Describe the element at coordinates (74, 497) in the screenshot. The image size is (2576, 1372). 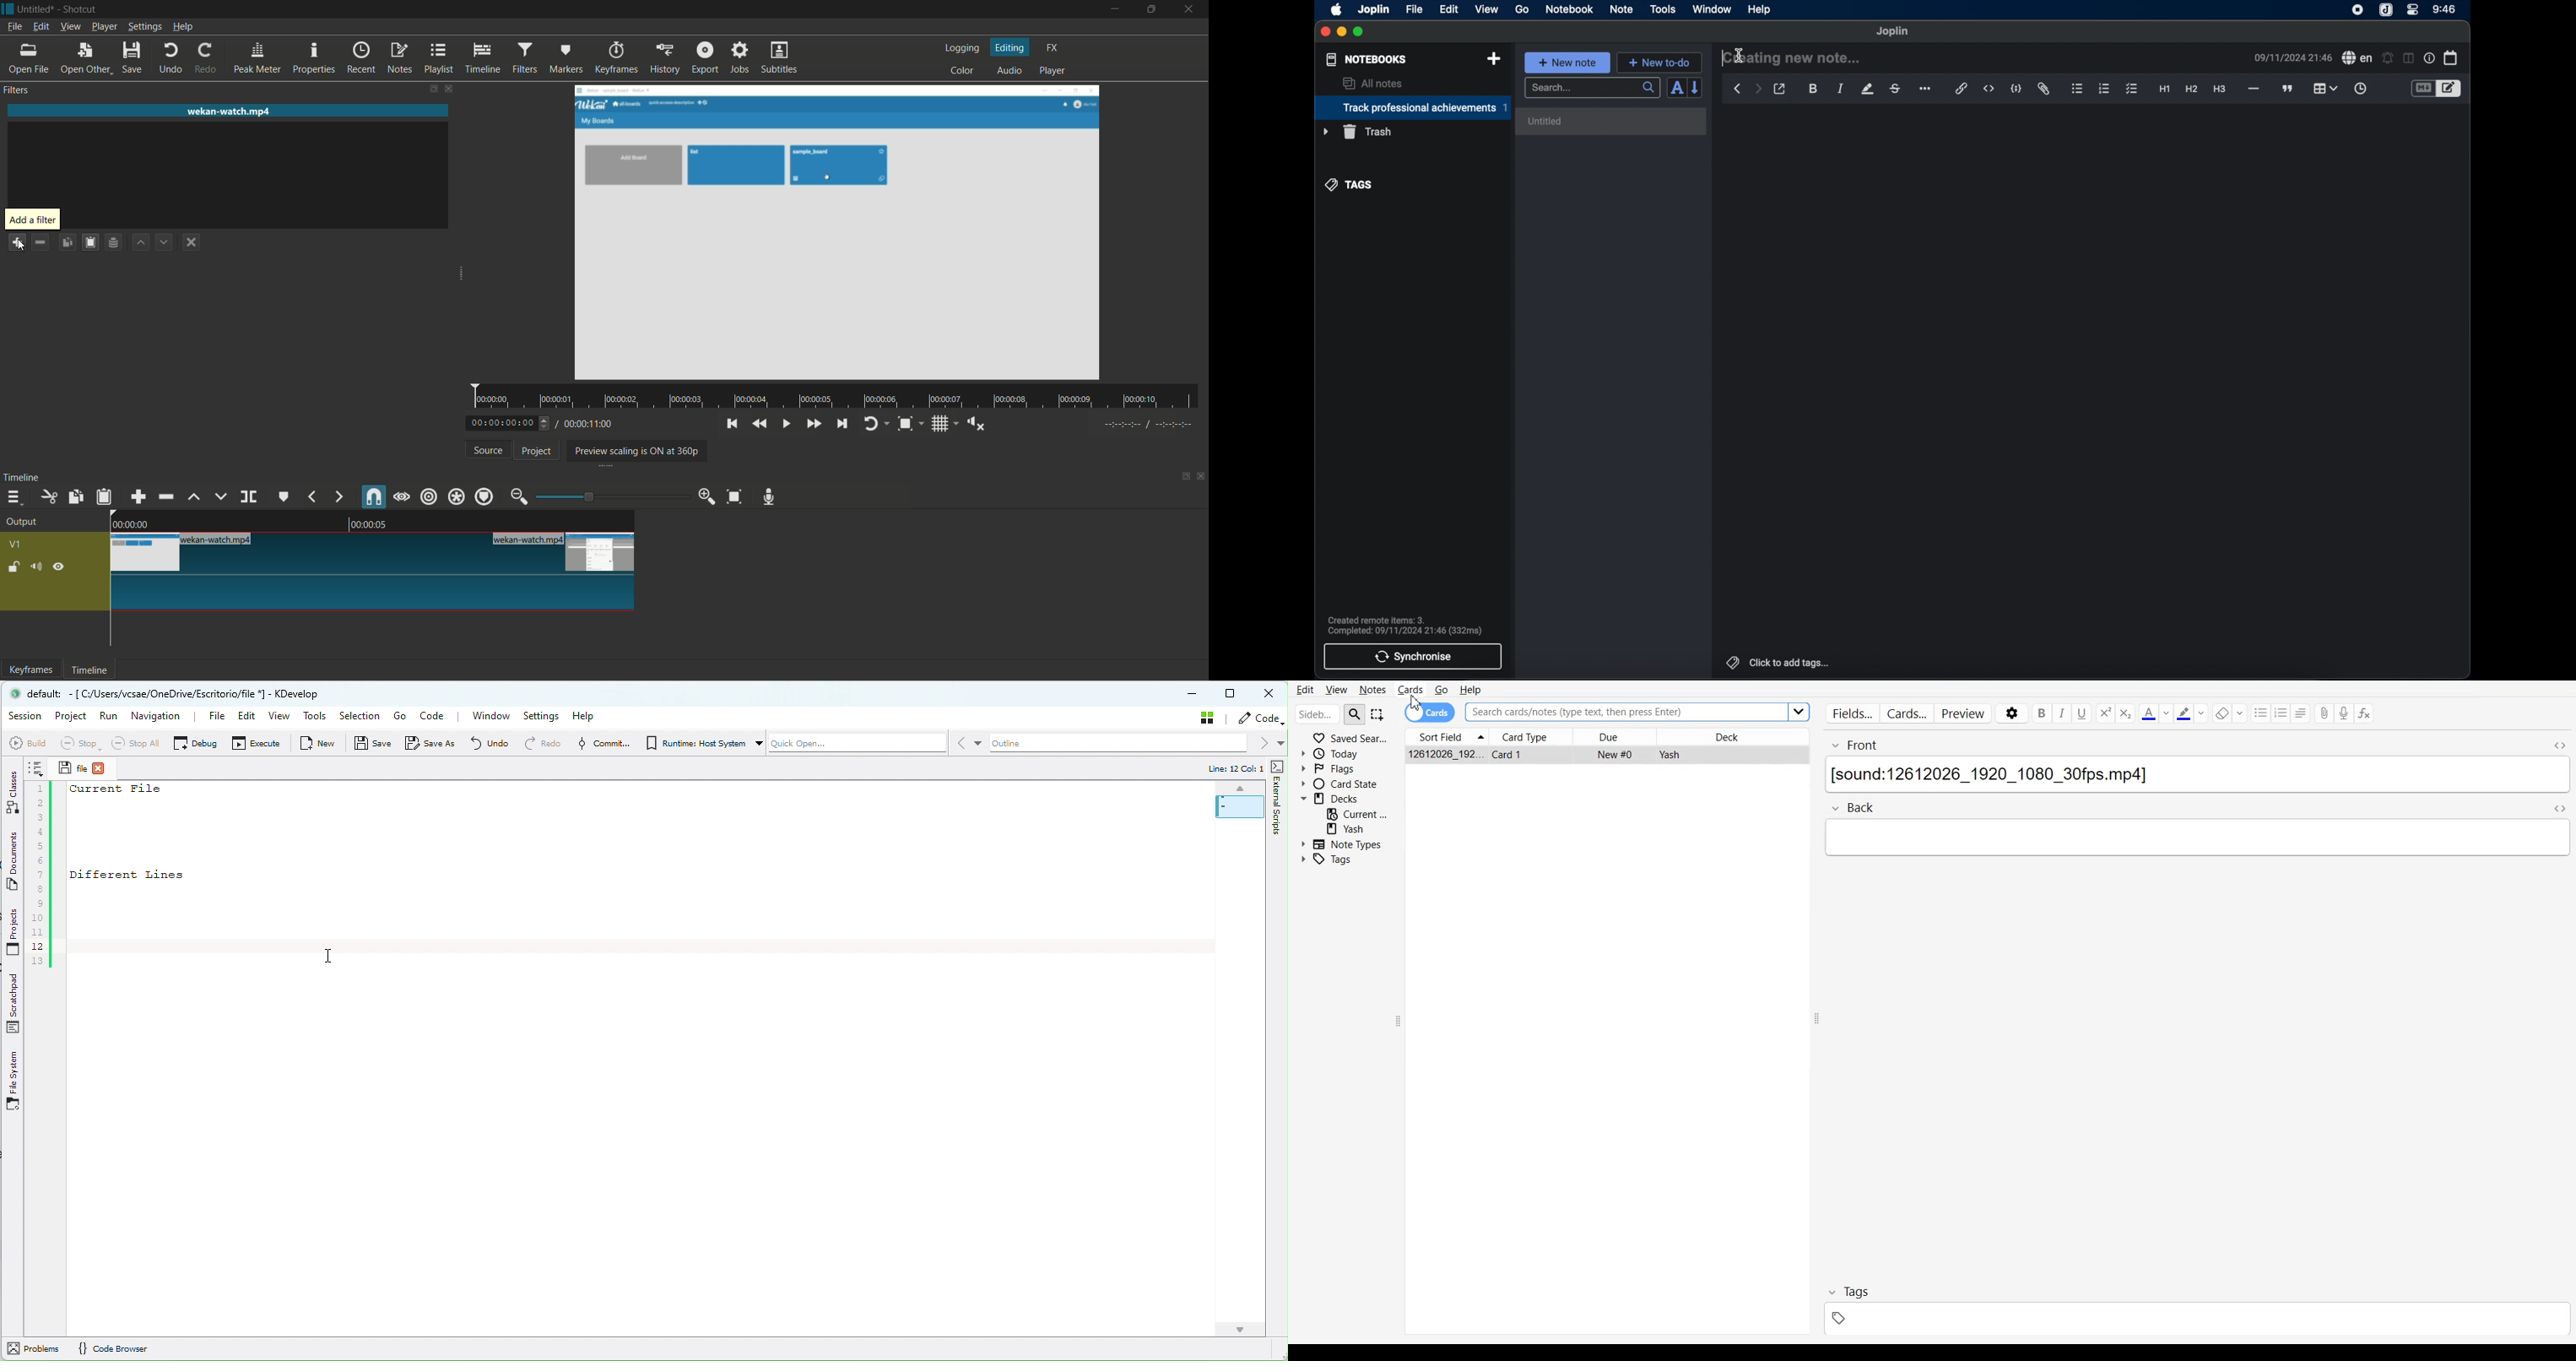
I see `copy` at that location.